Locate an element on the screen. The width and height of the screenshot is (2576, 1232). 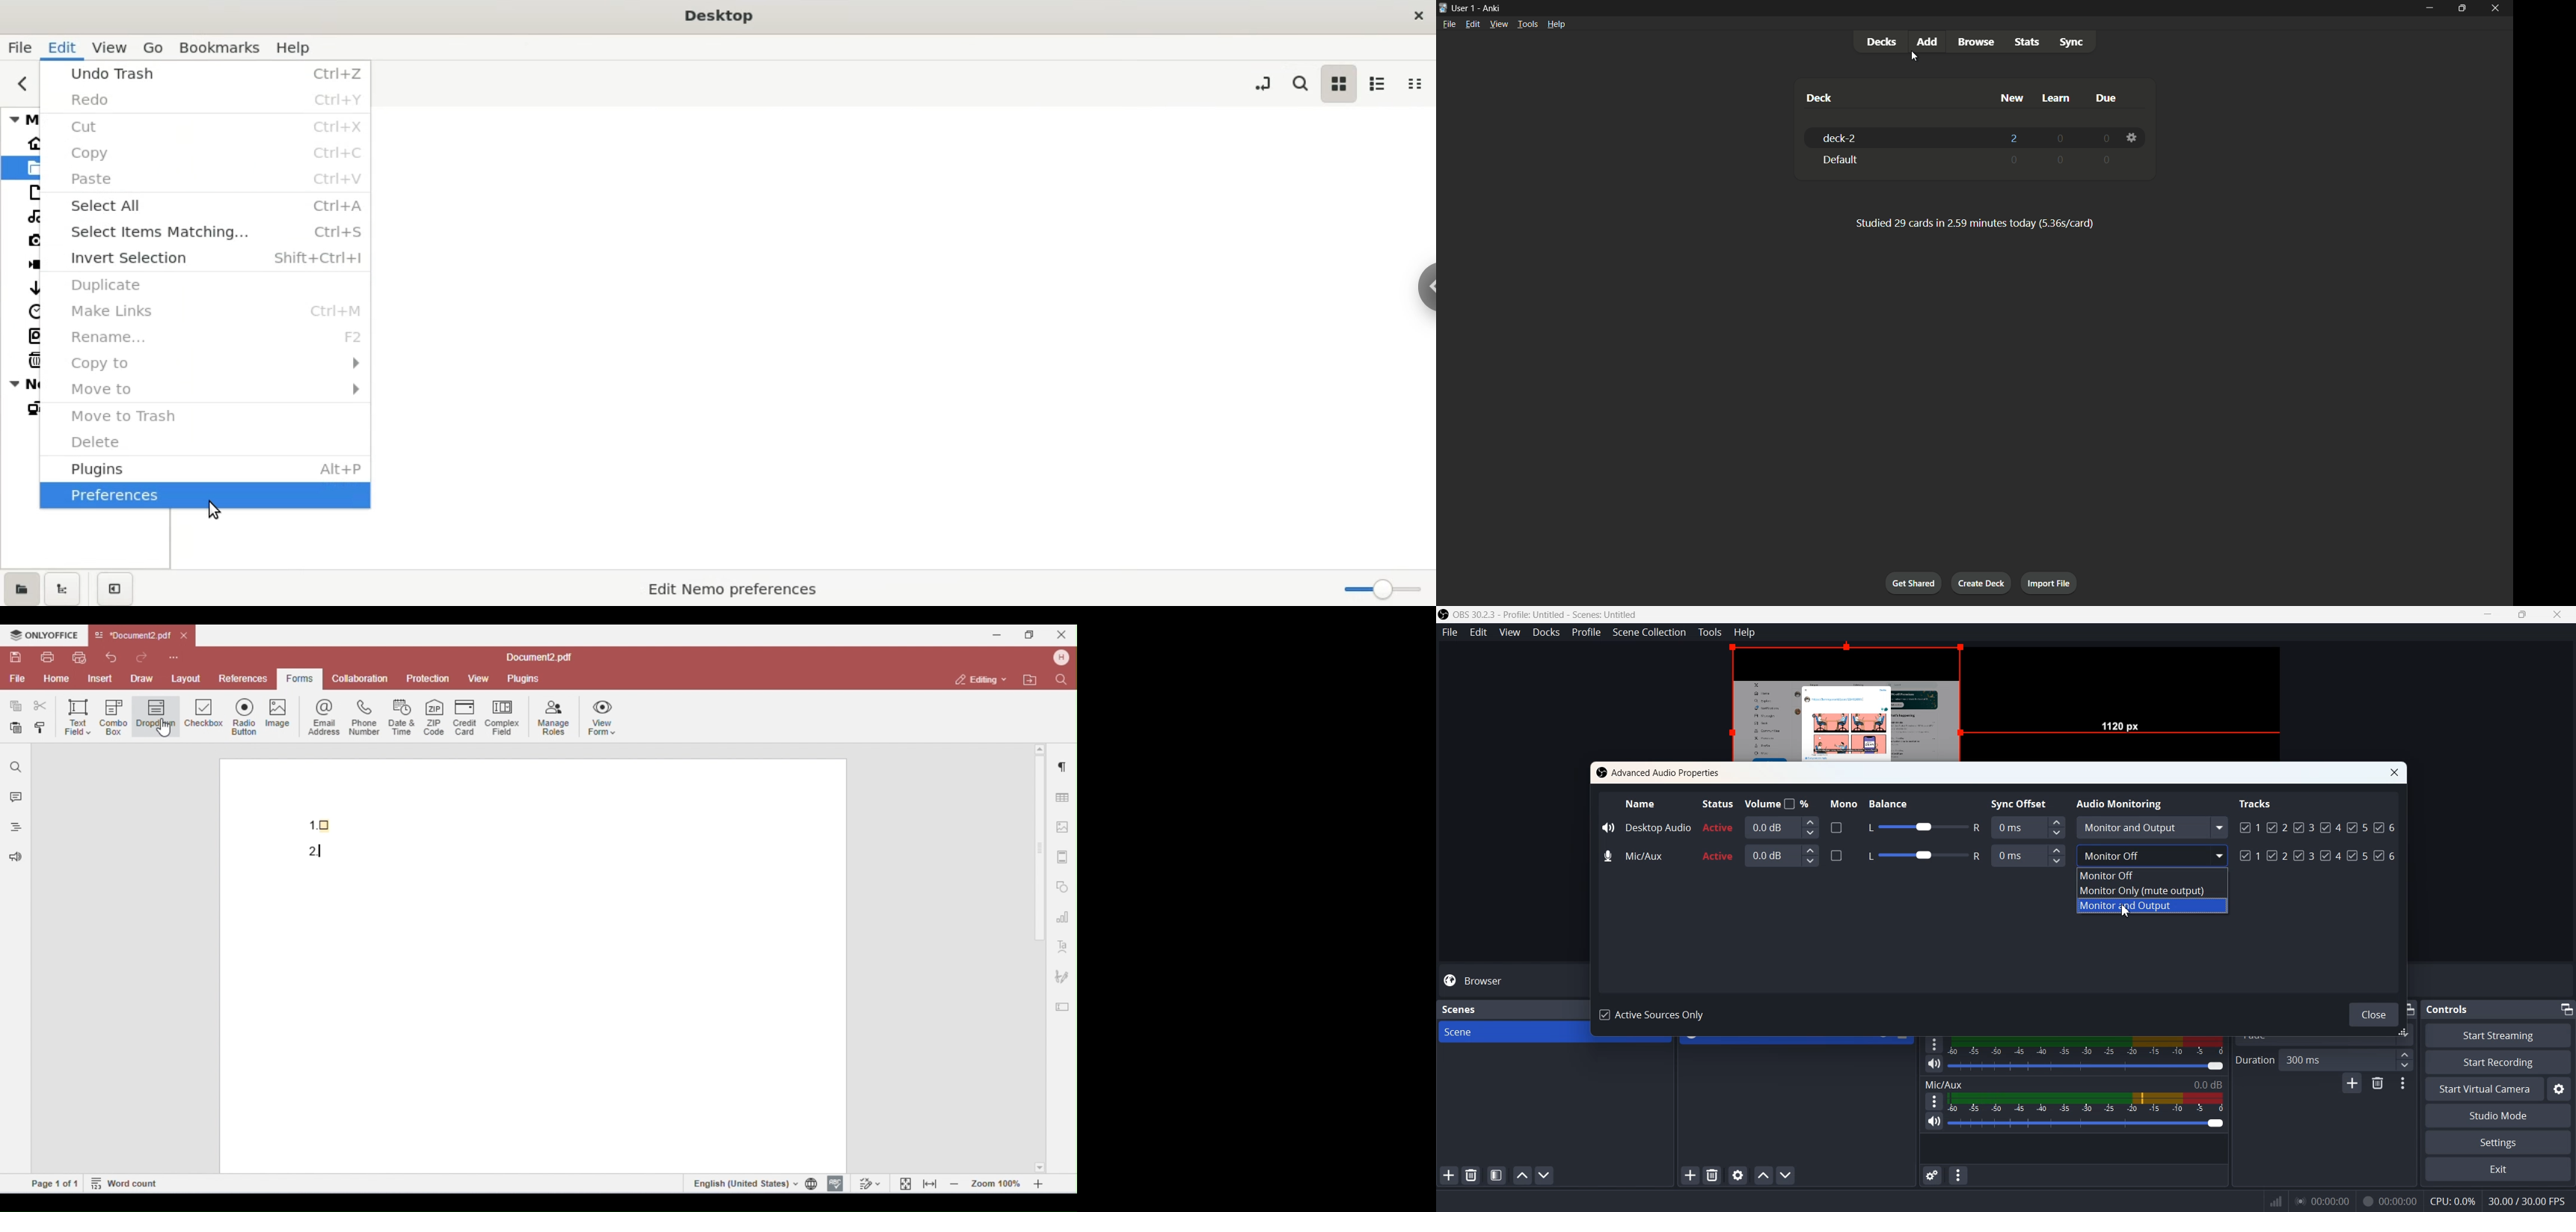
Active Sources Only is located at coordinates (1655, 1016).